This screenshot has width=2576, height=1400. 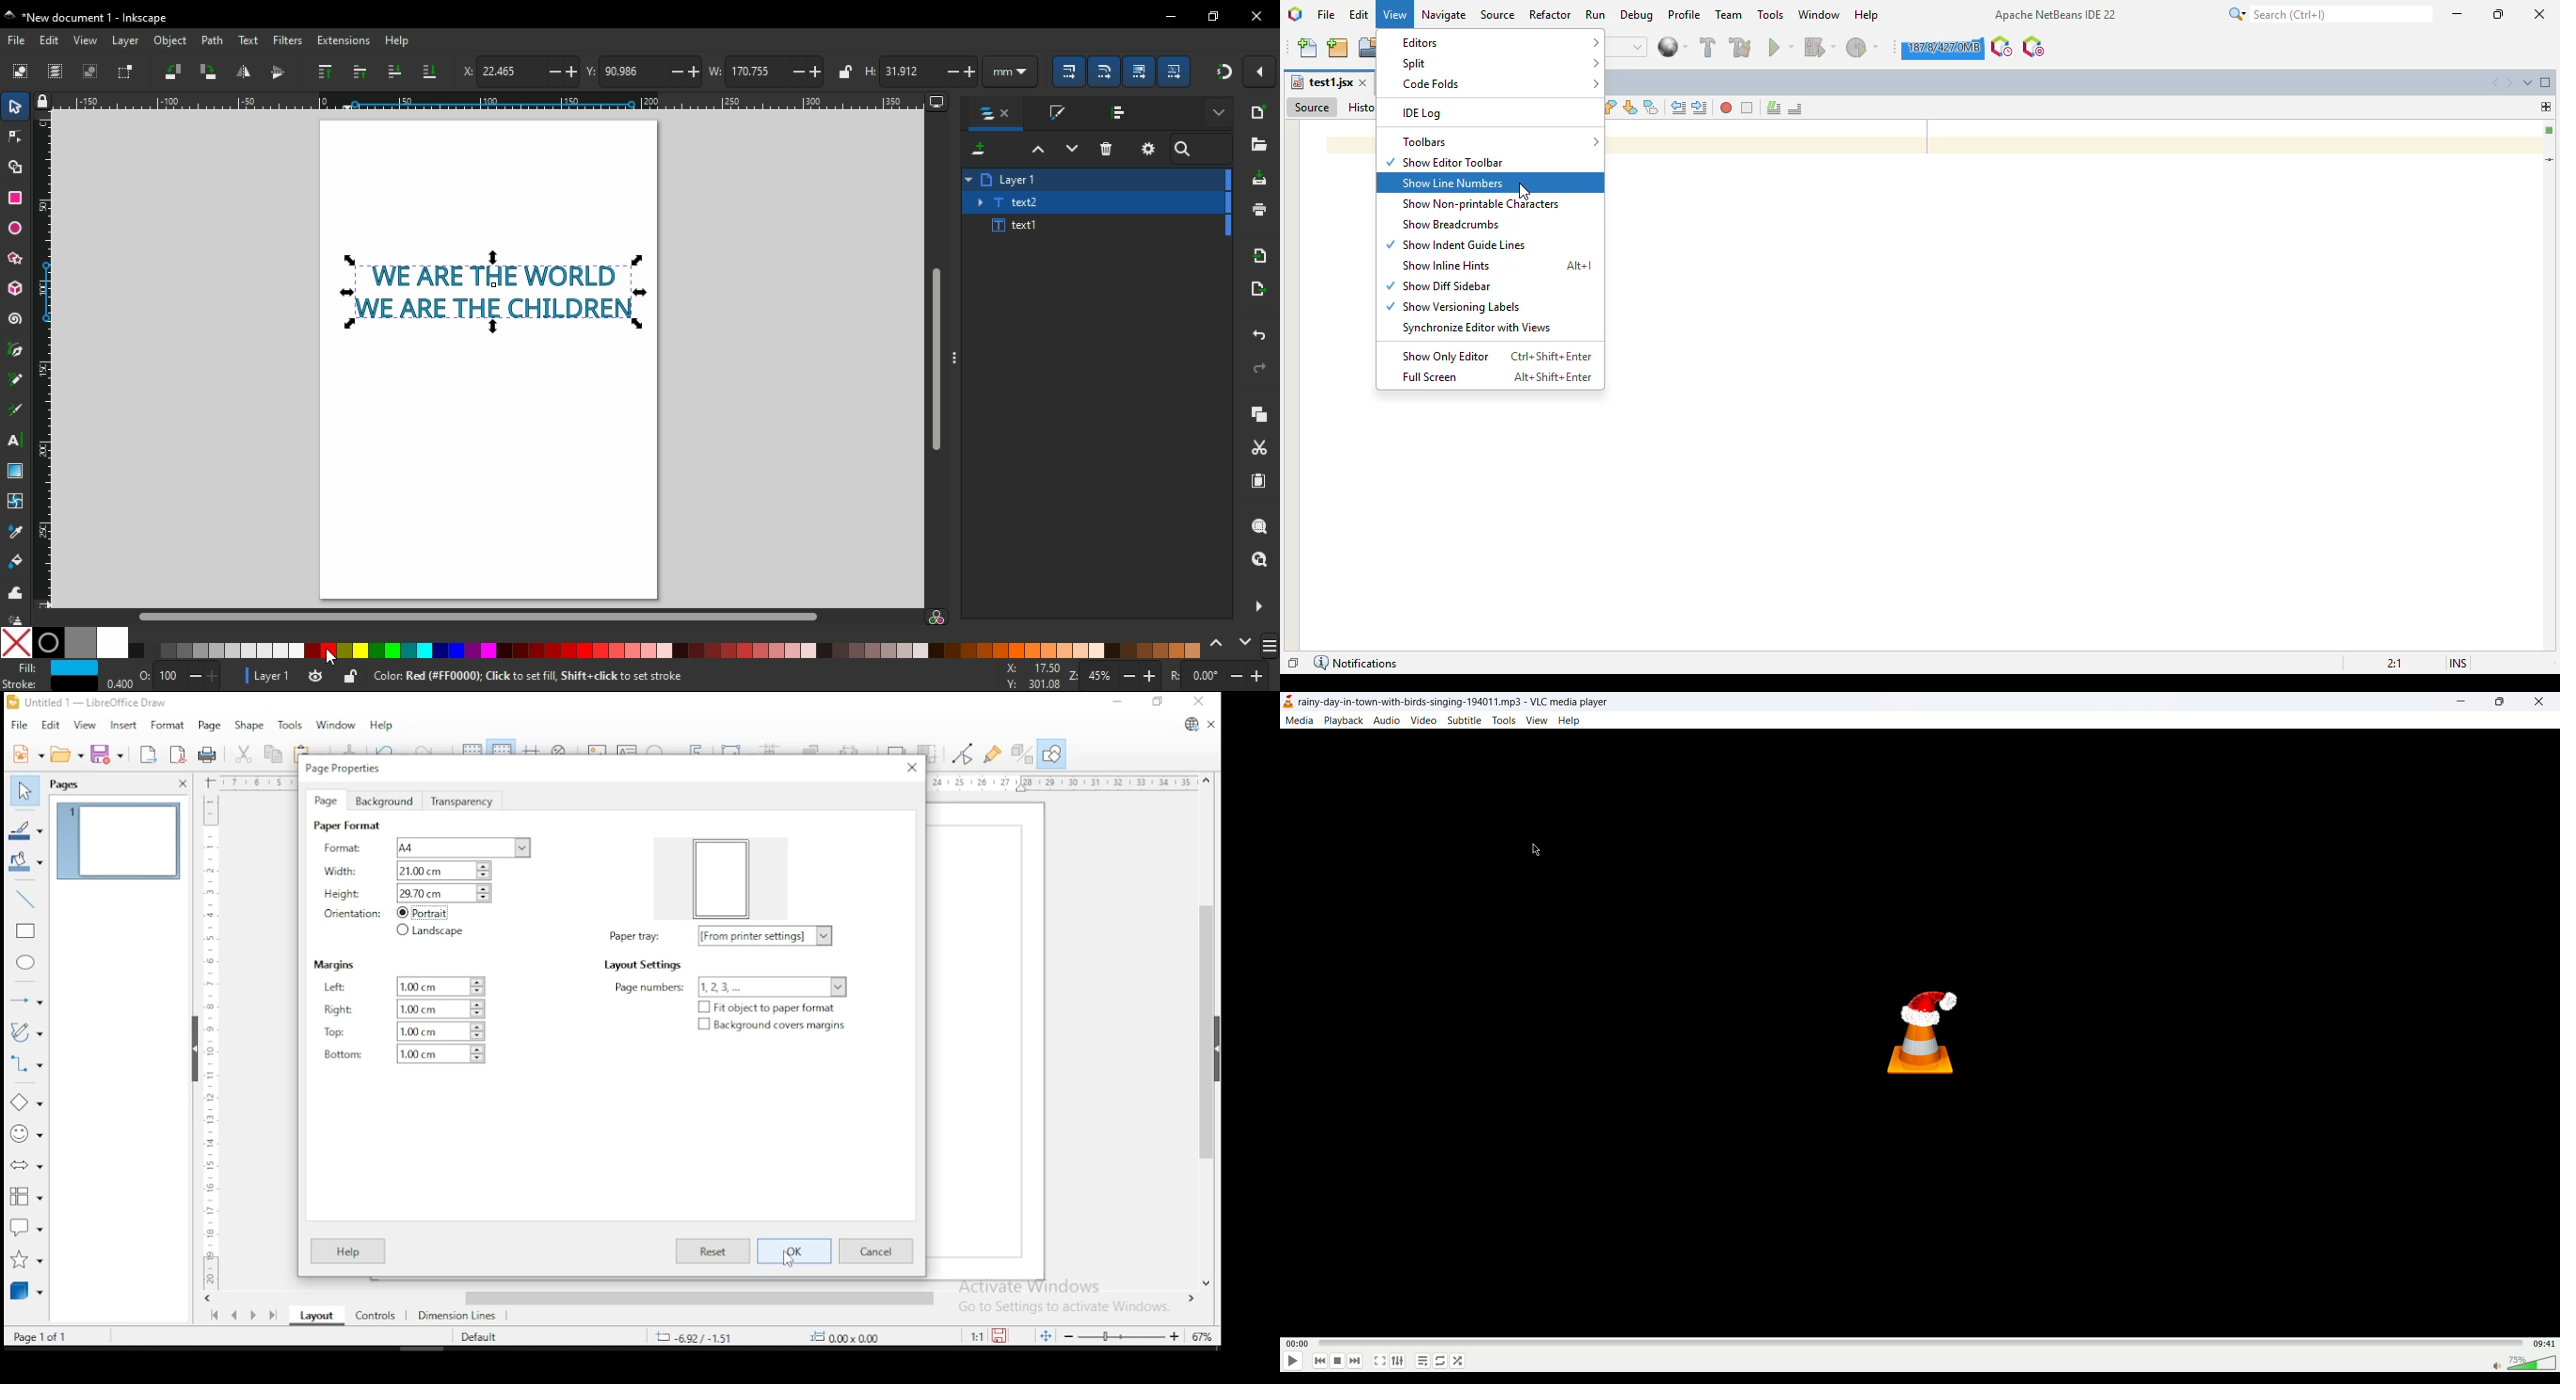 What do you see at coordinates (1673, 47) in the screenshot?
I see `web browser` at bounding box center [1673, 47].